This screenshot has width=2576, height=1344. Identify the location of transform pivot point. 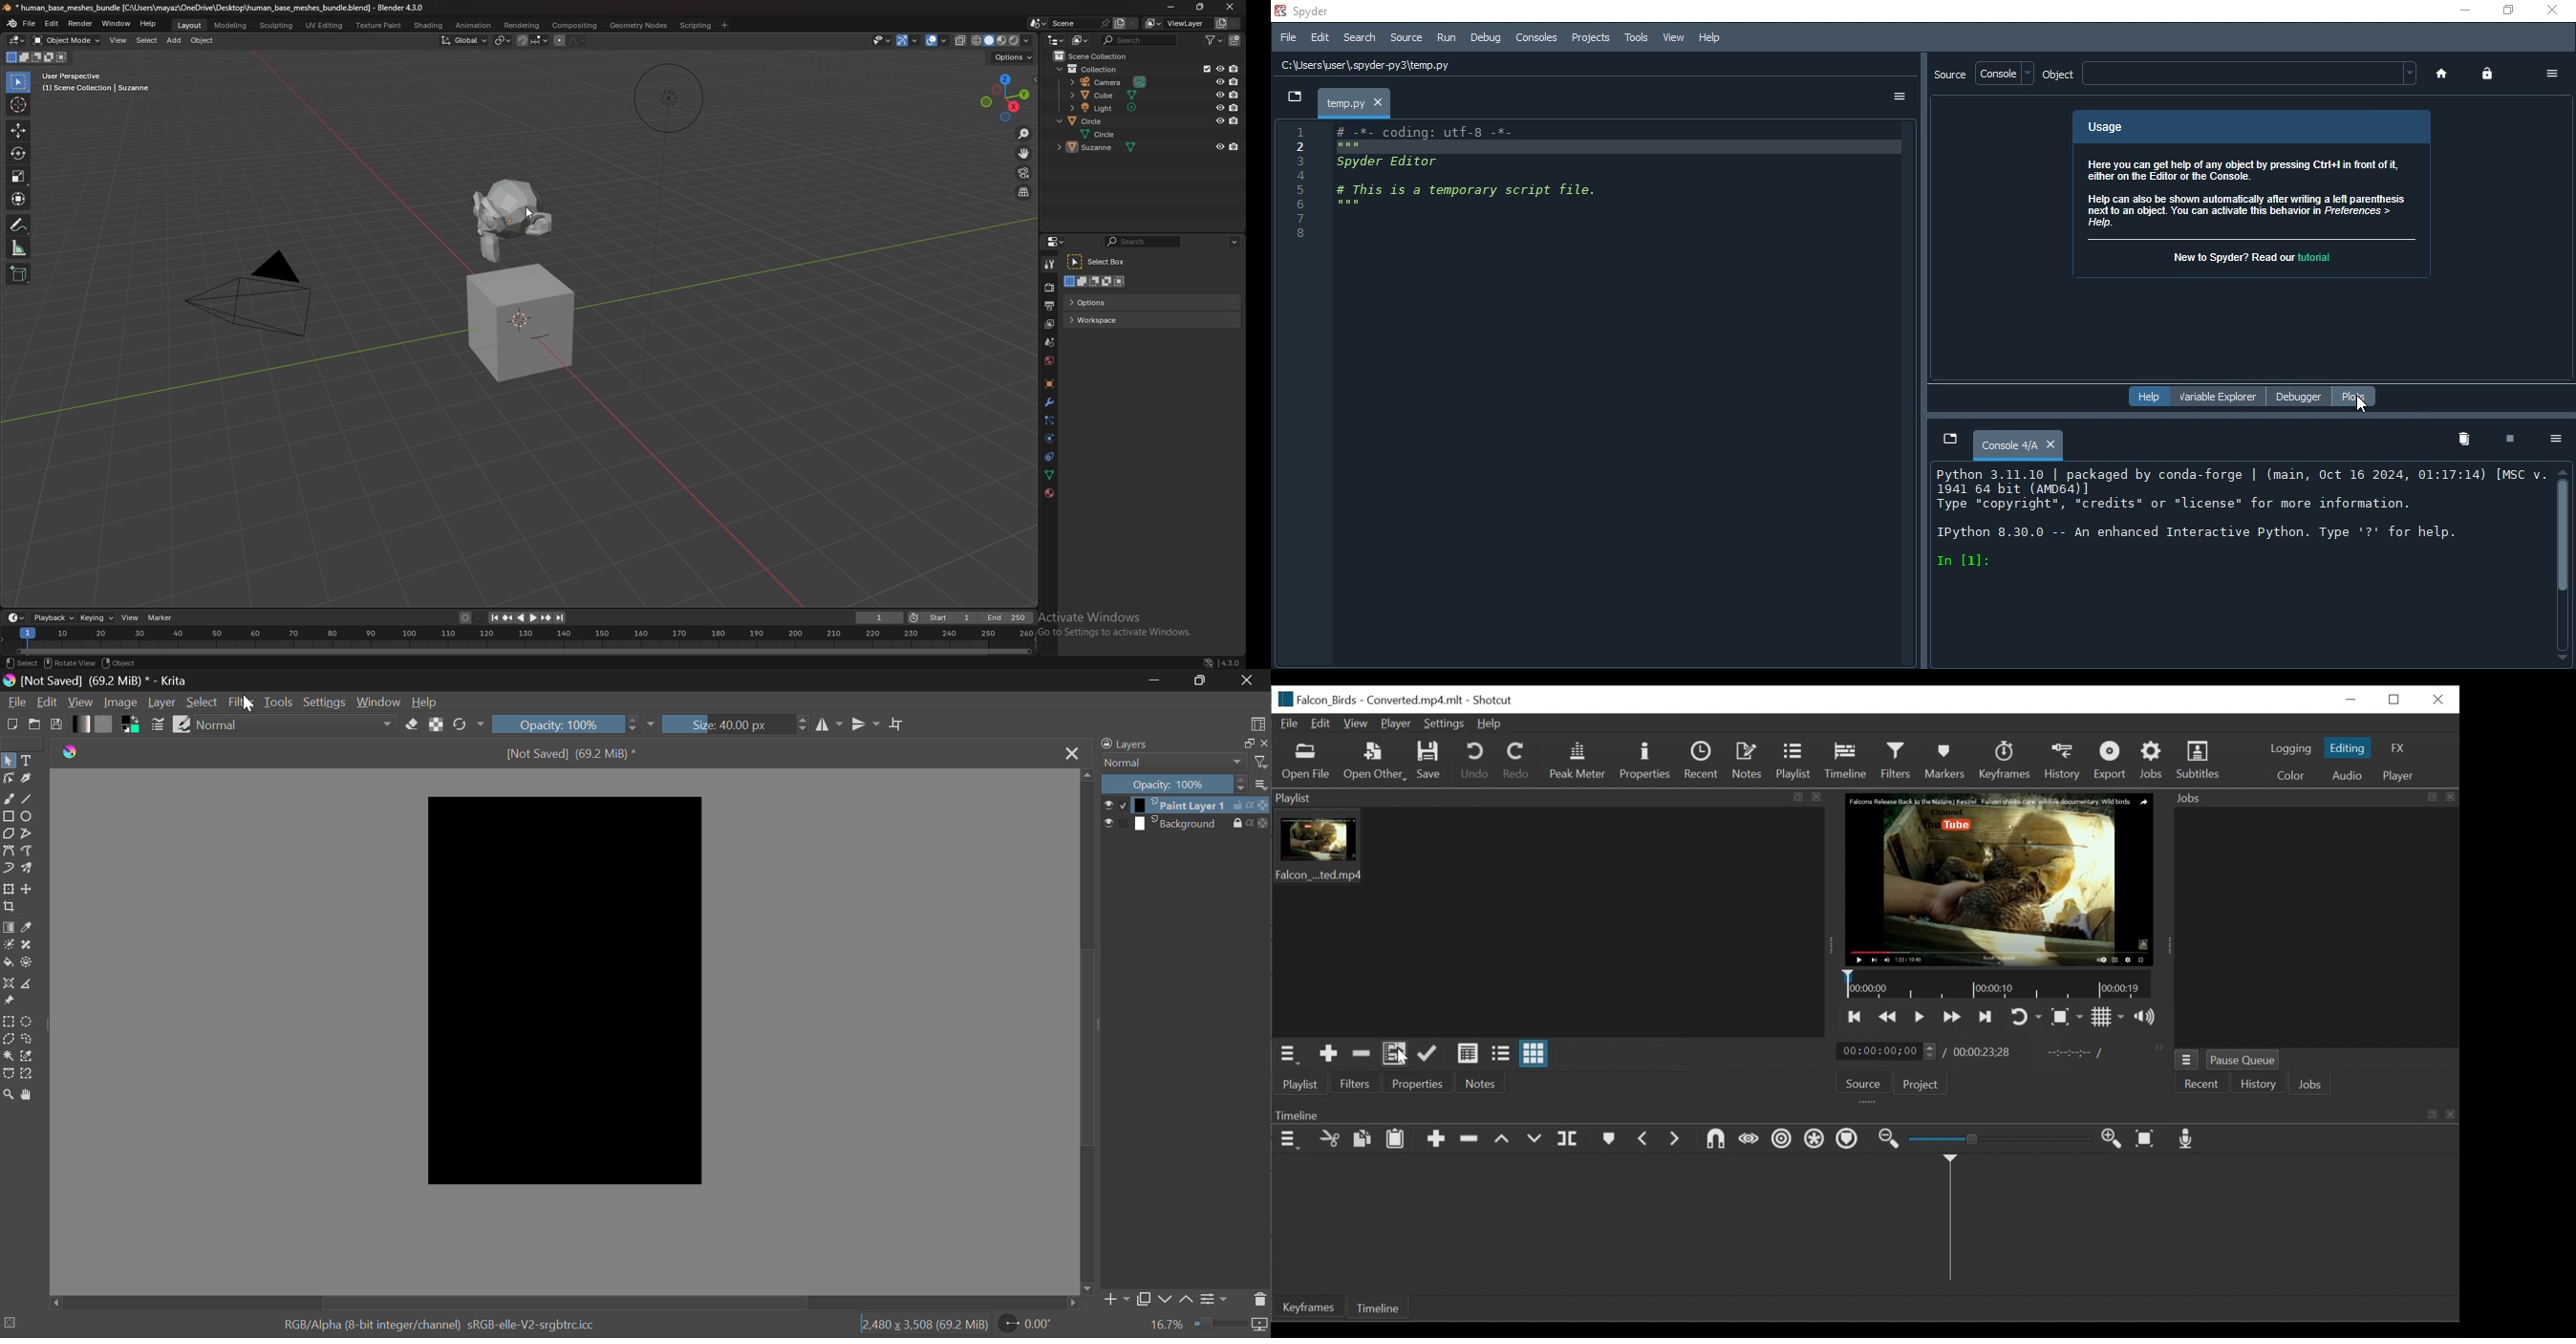
(503, 41).